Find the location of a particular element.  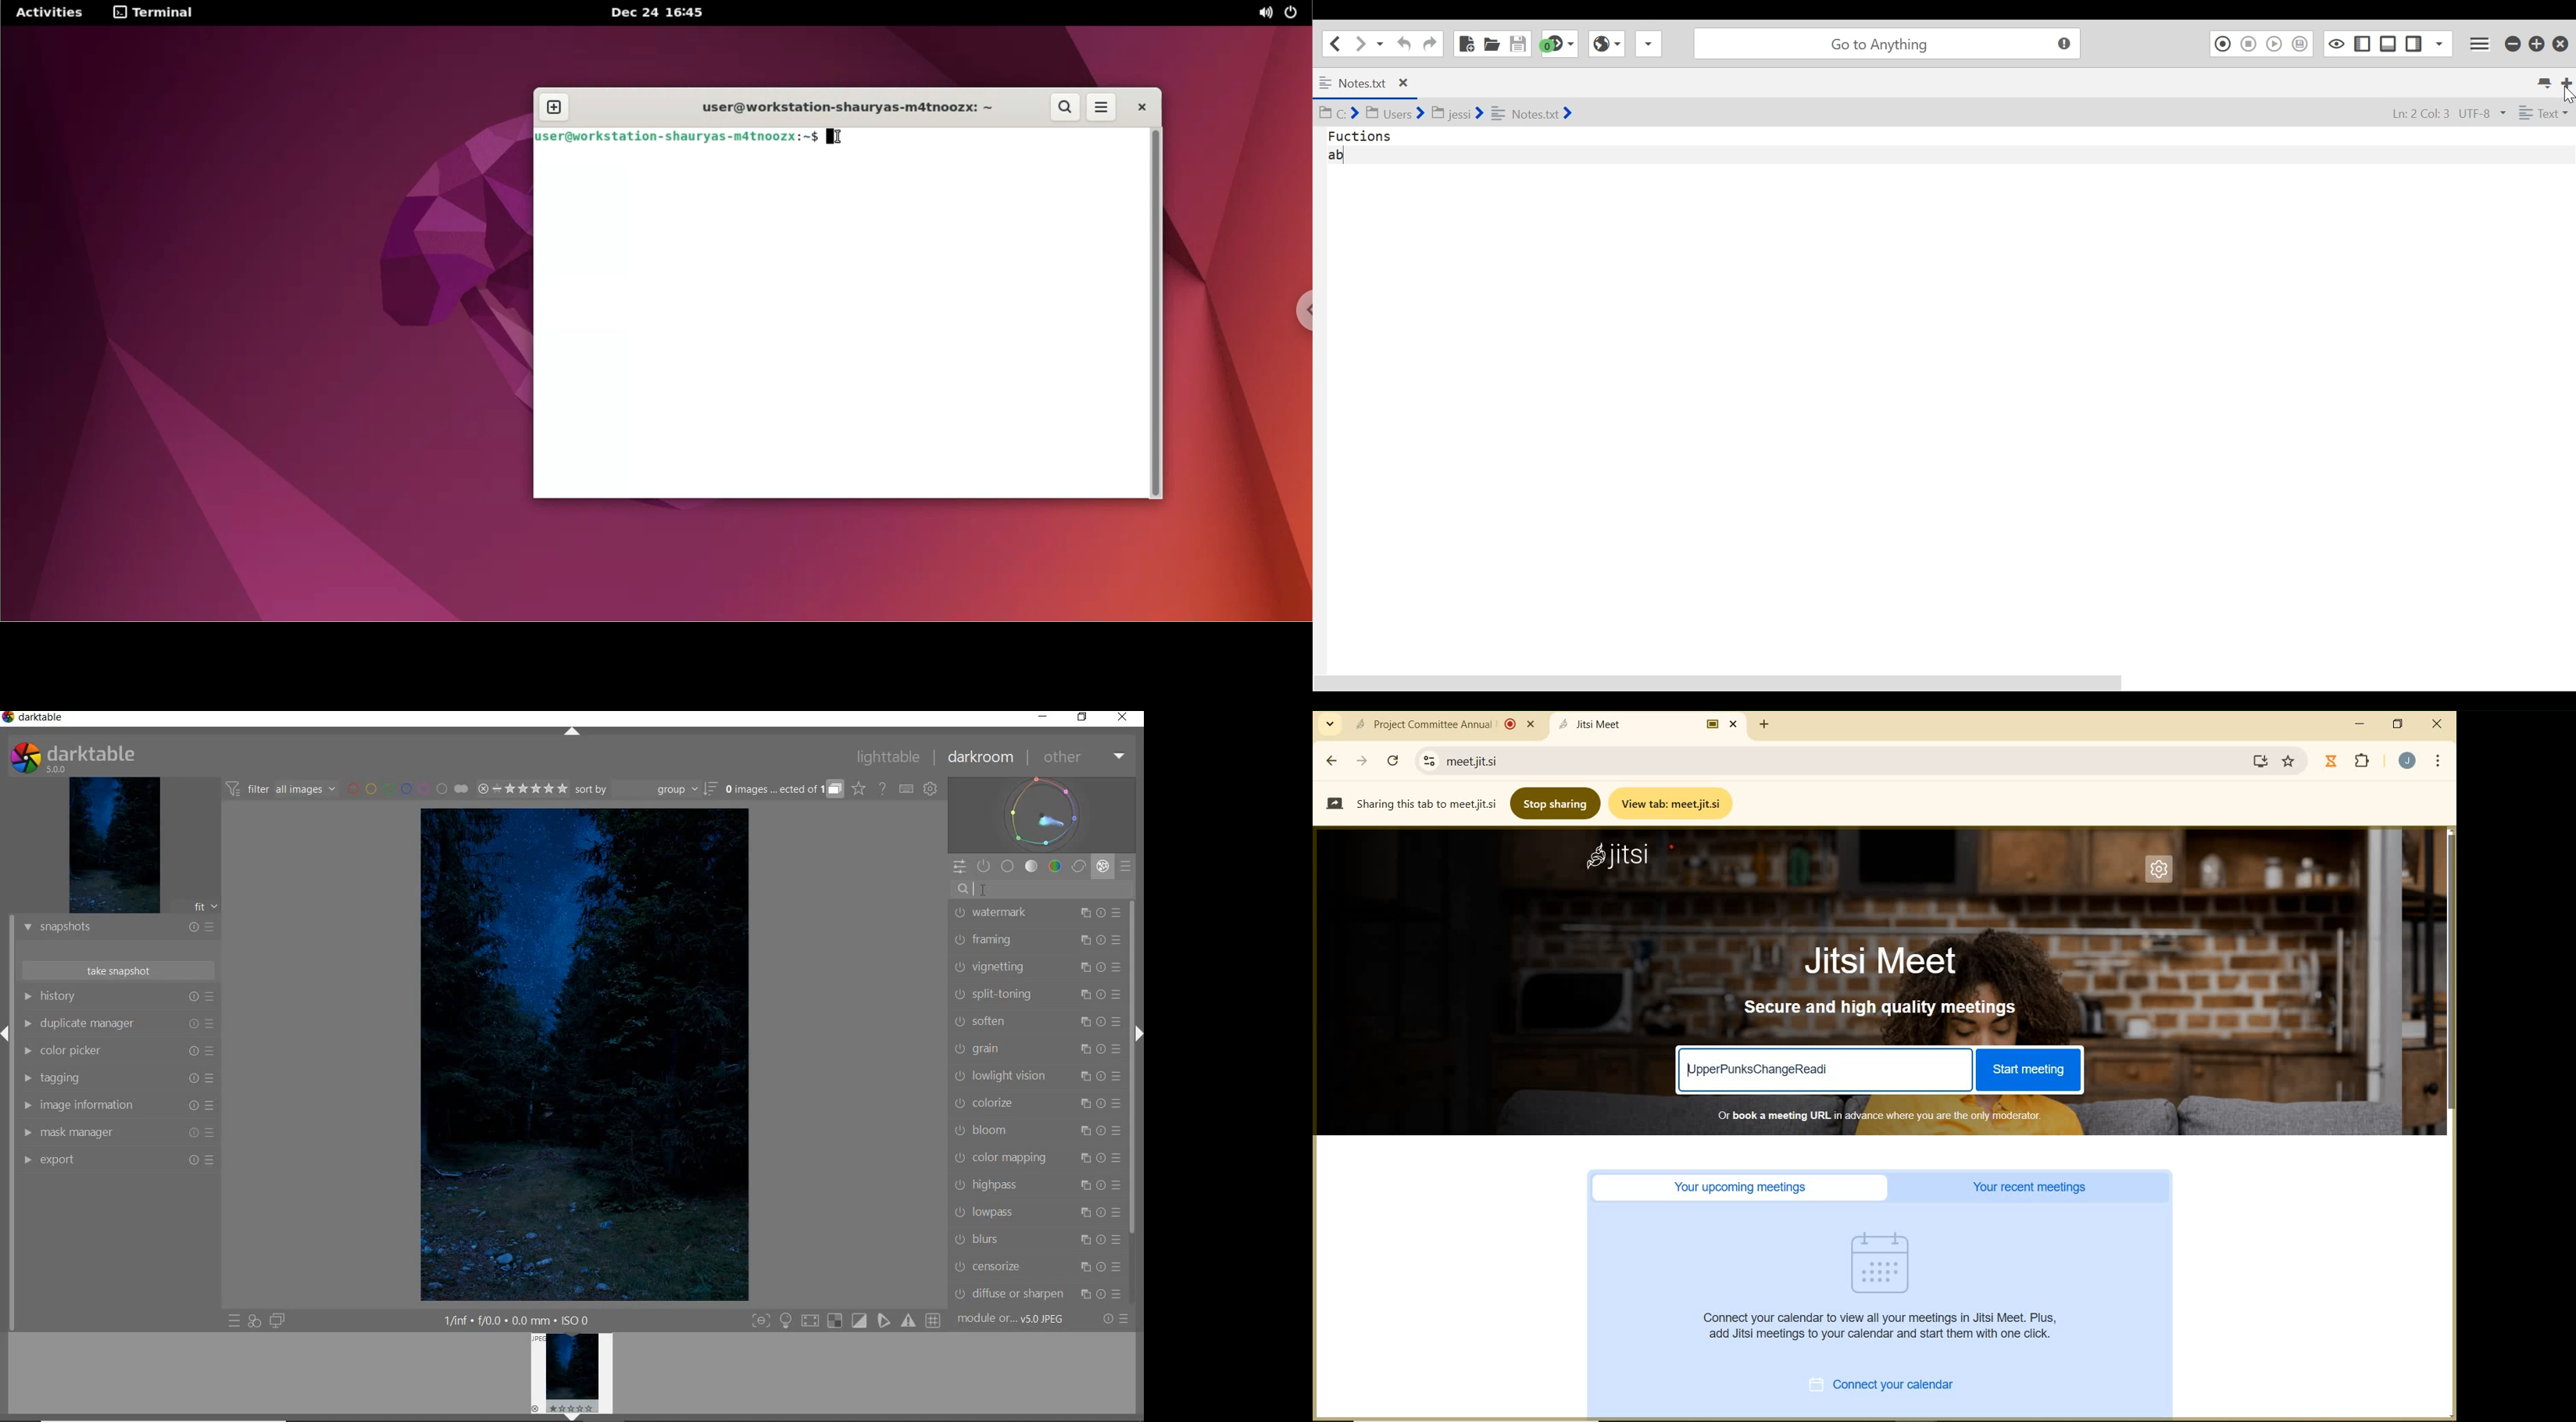

Jitsi Meet is located at coordinates (1650, 724).